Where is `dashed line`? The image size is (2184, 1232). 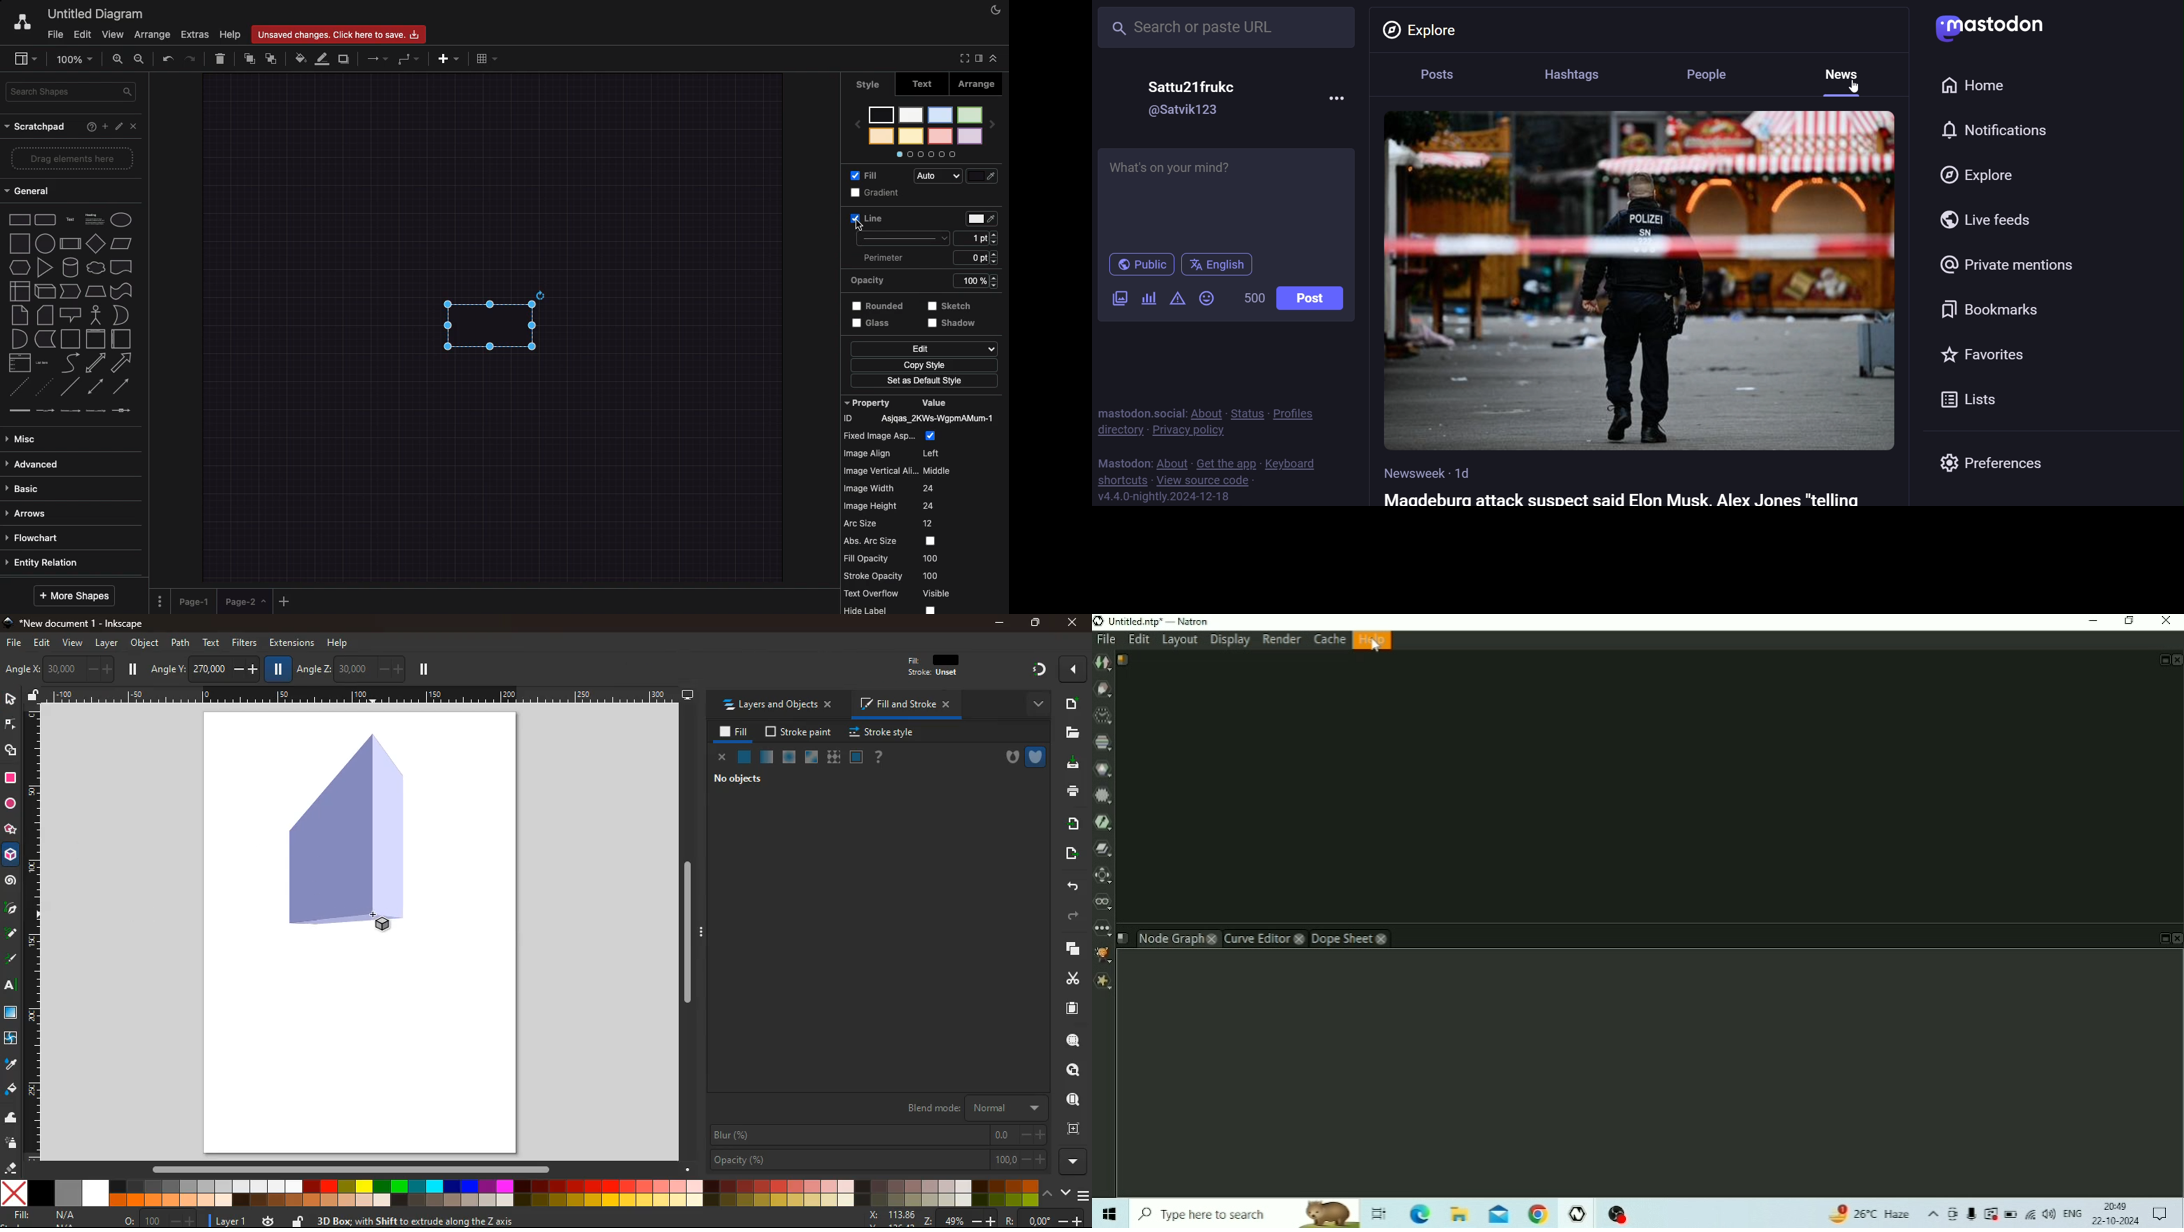
dashed line is located at coordinates (15, 388).